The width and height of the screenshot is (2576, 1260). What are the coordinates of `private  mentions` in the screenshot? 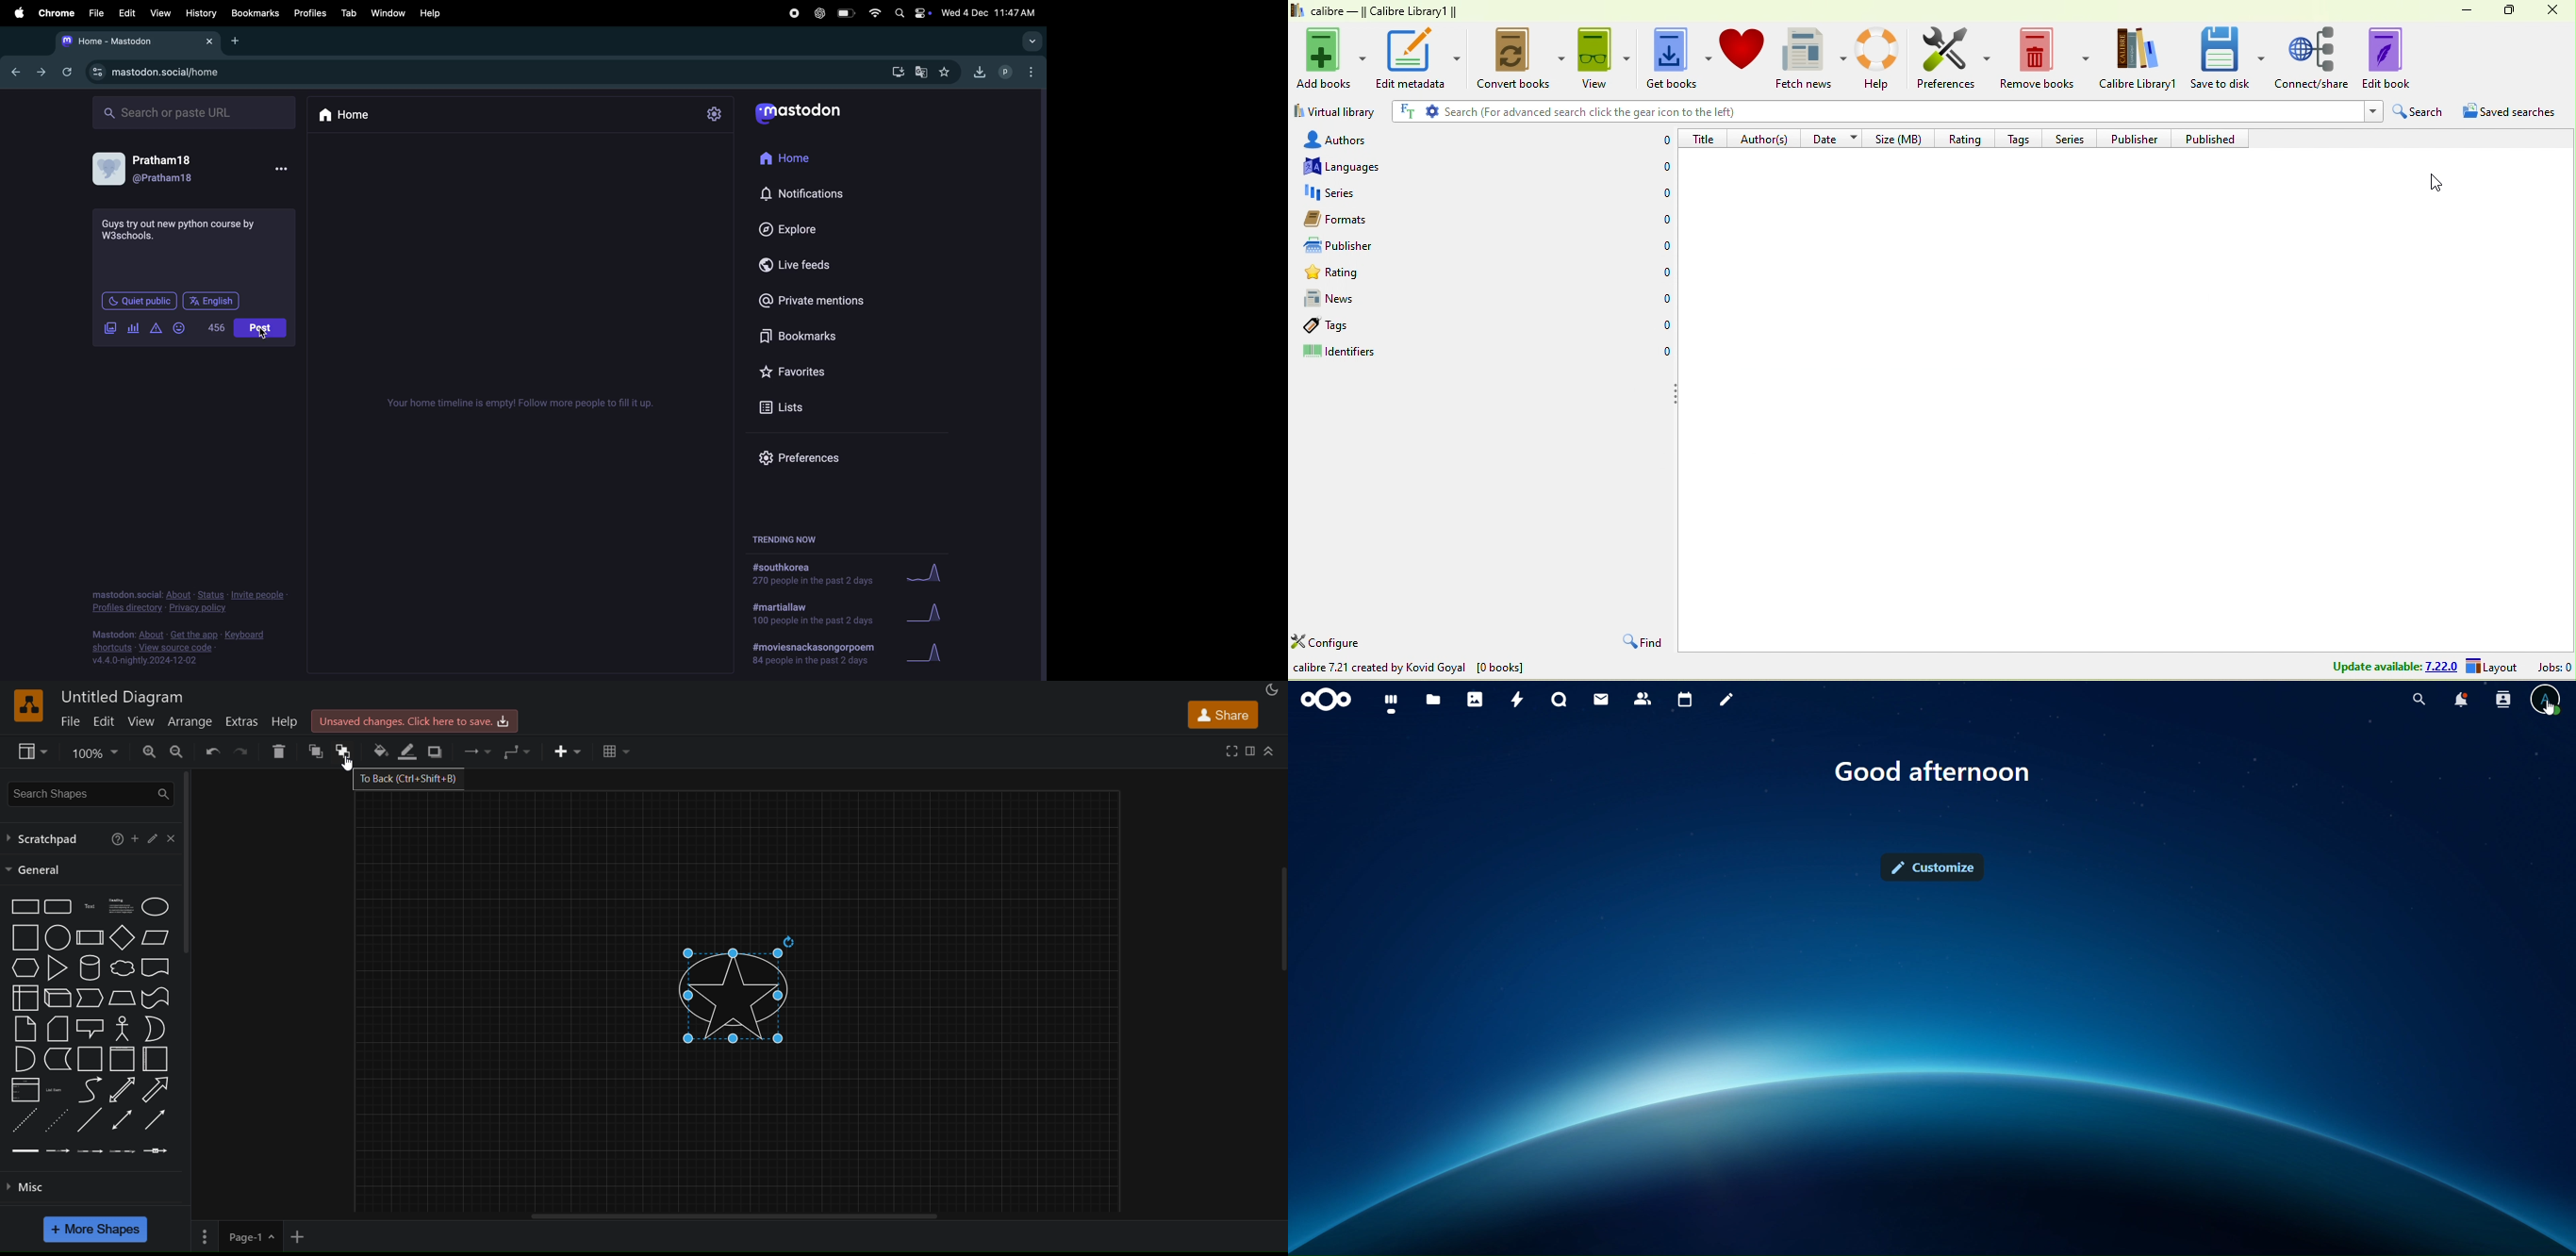 It's located at (813, 299).